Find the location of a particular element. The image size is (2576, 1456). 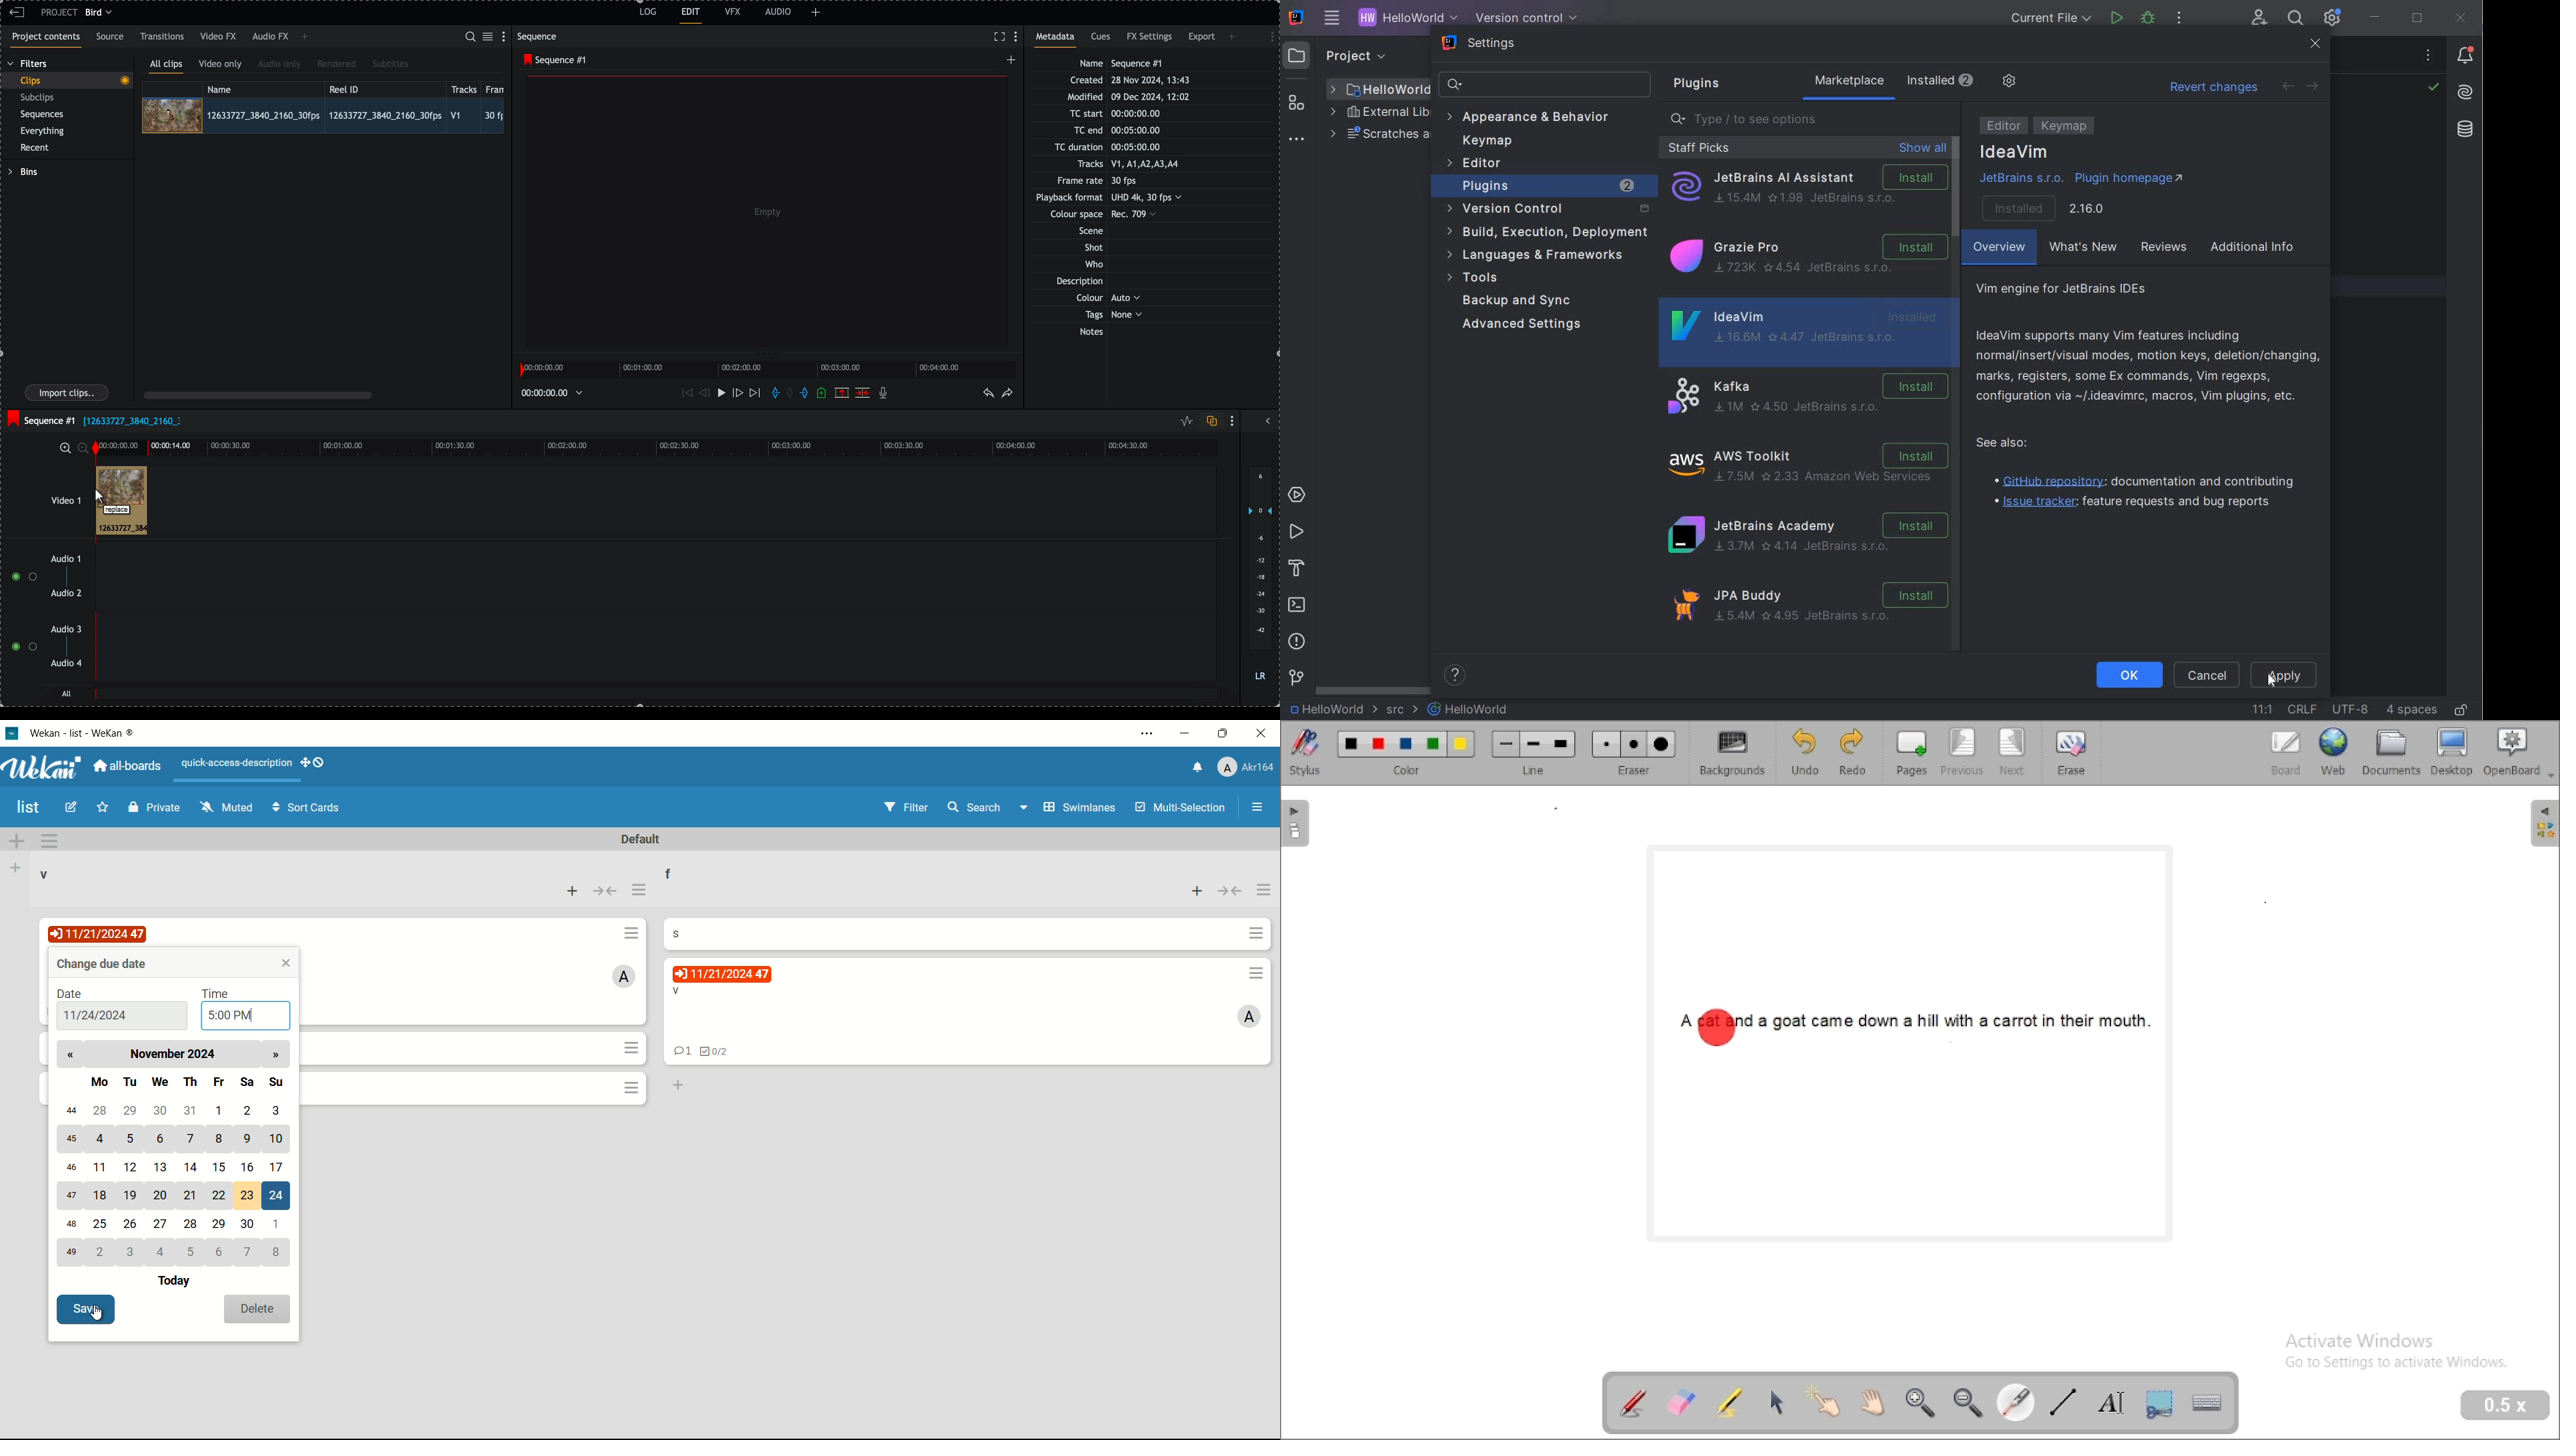

file is located at coordinates (132, 423).